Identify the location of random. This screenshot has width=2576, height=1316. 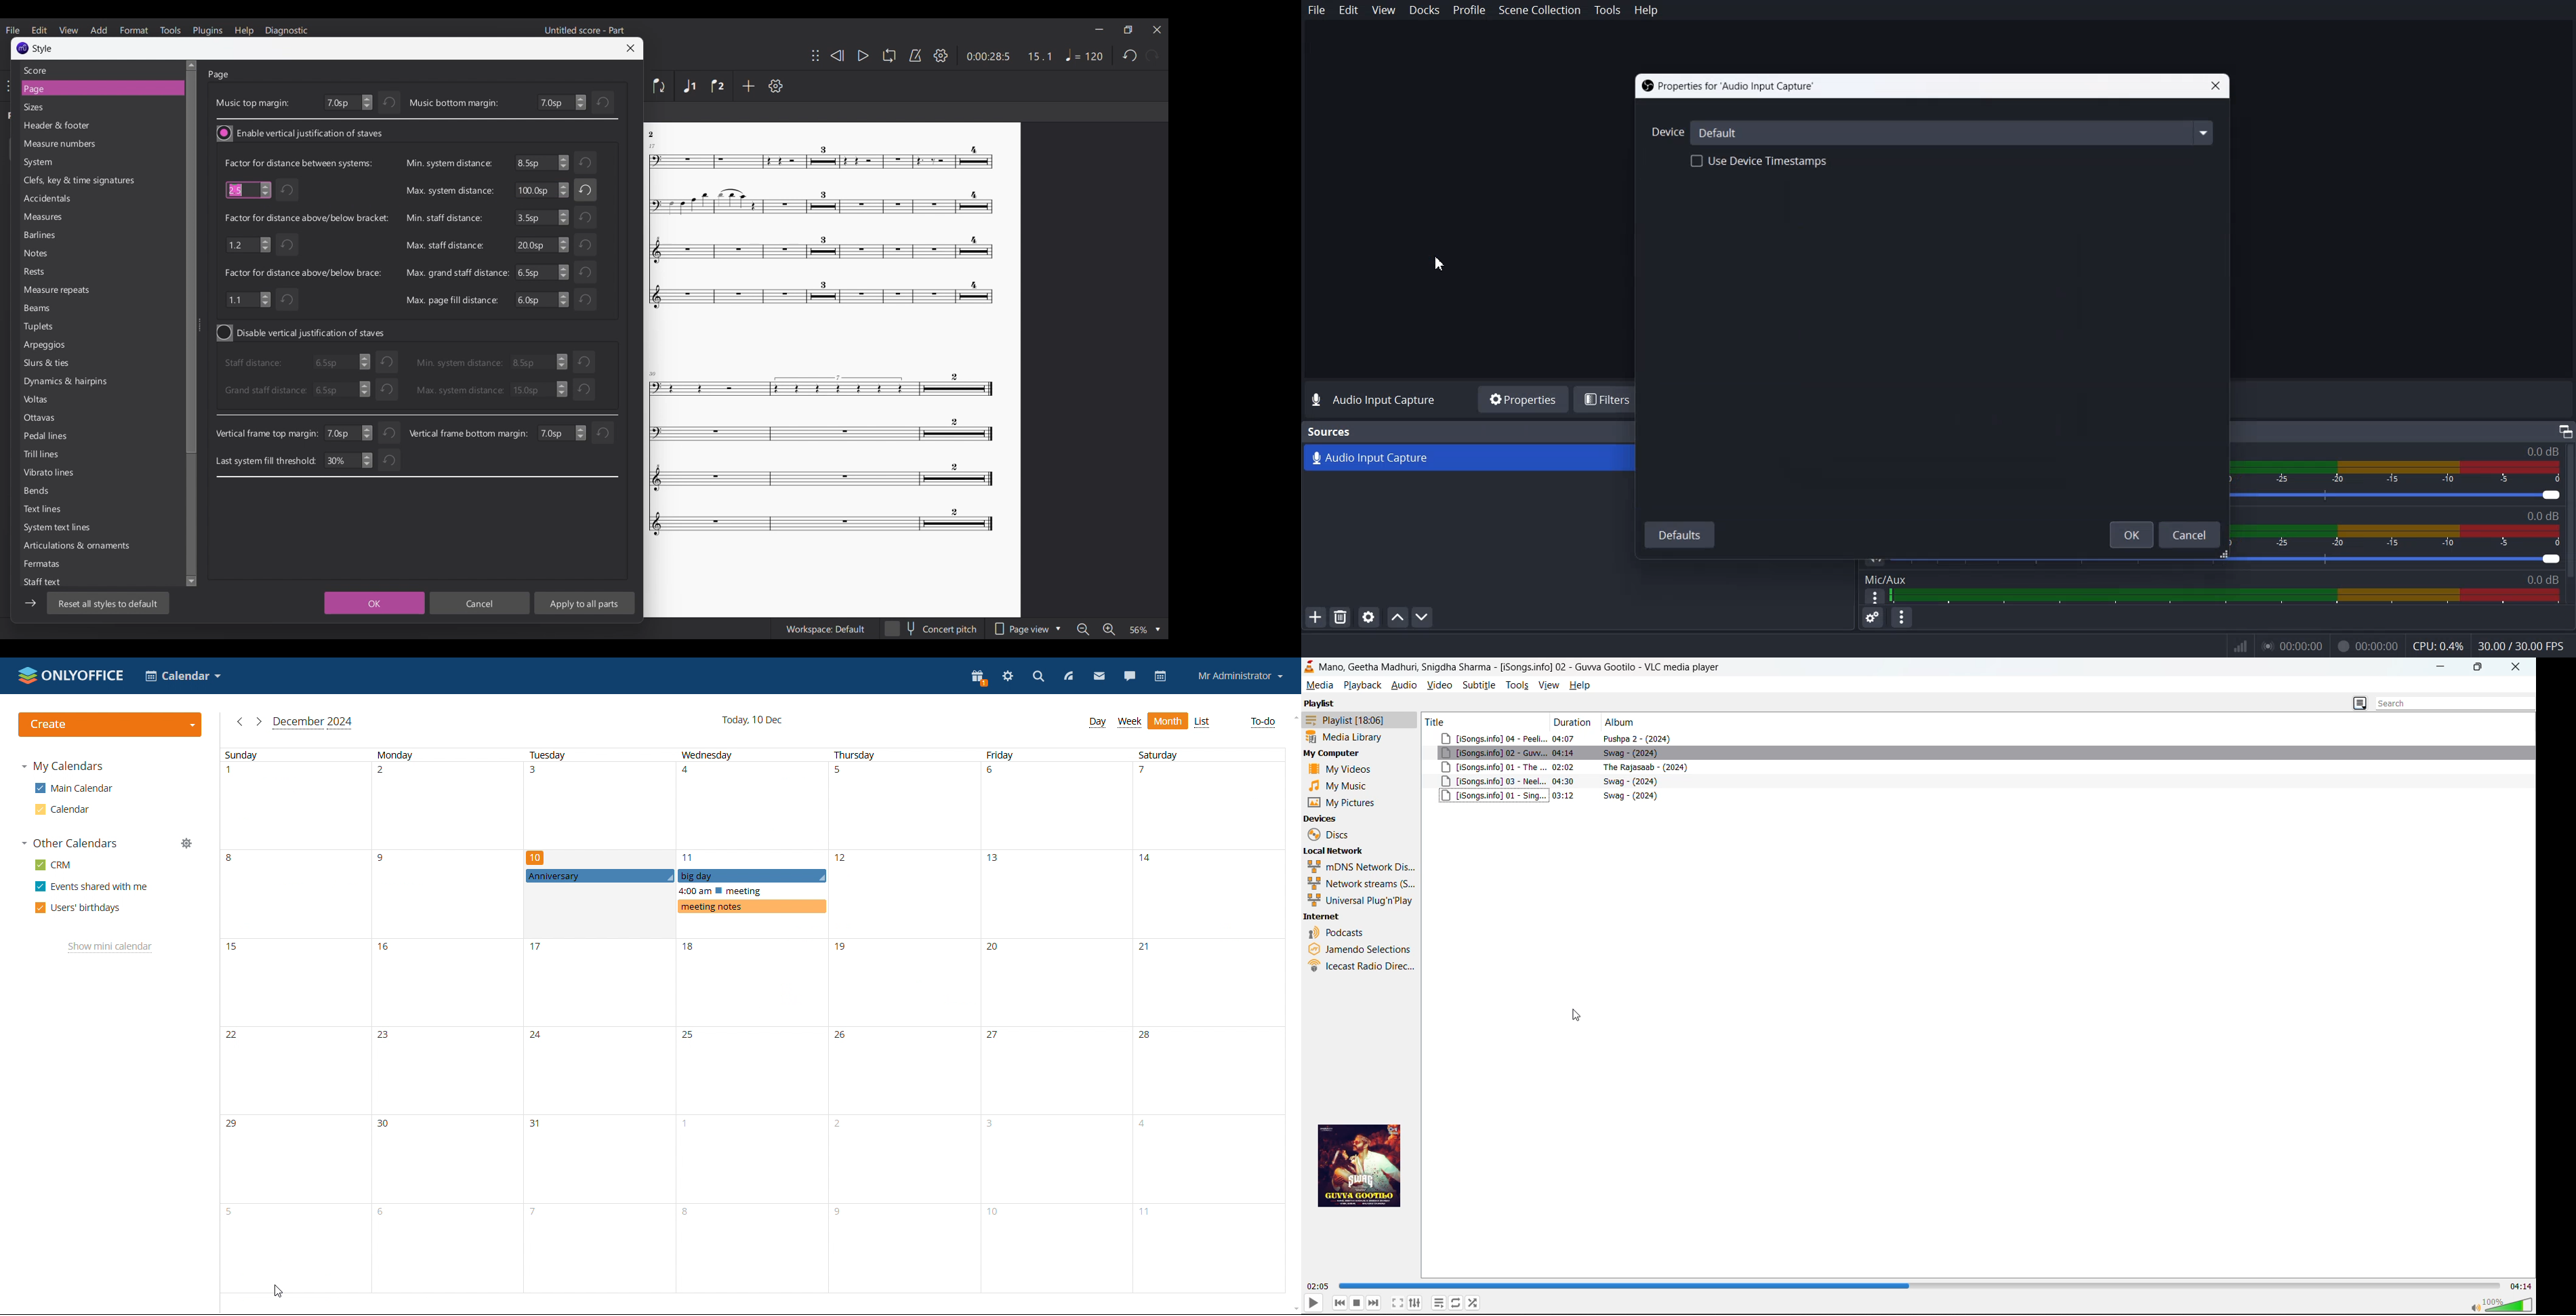
(1474, 1302).